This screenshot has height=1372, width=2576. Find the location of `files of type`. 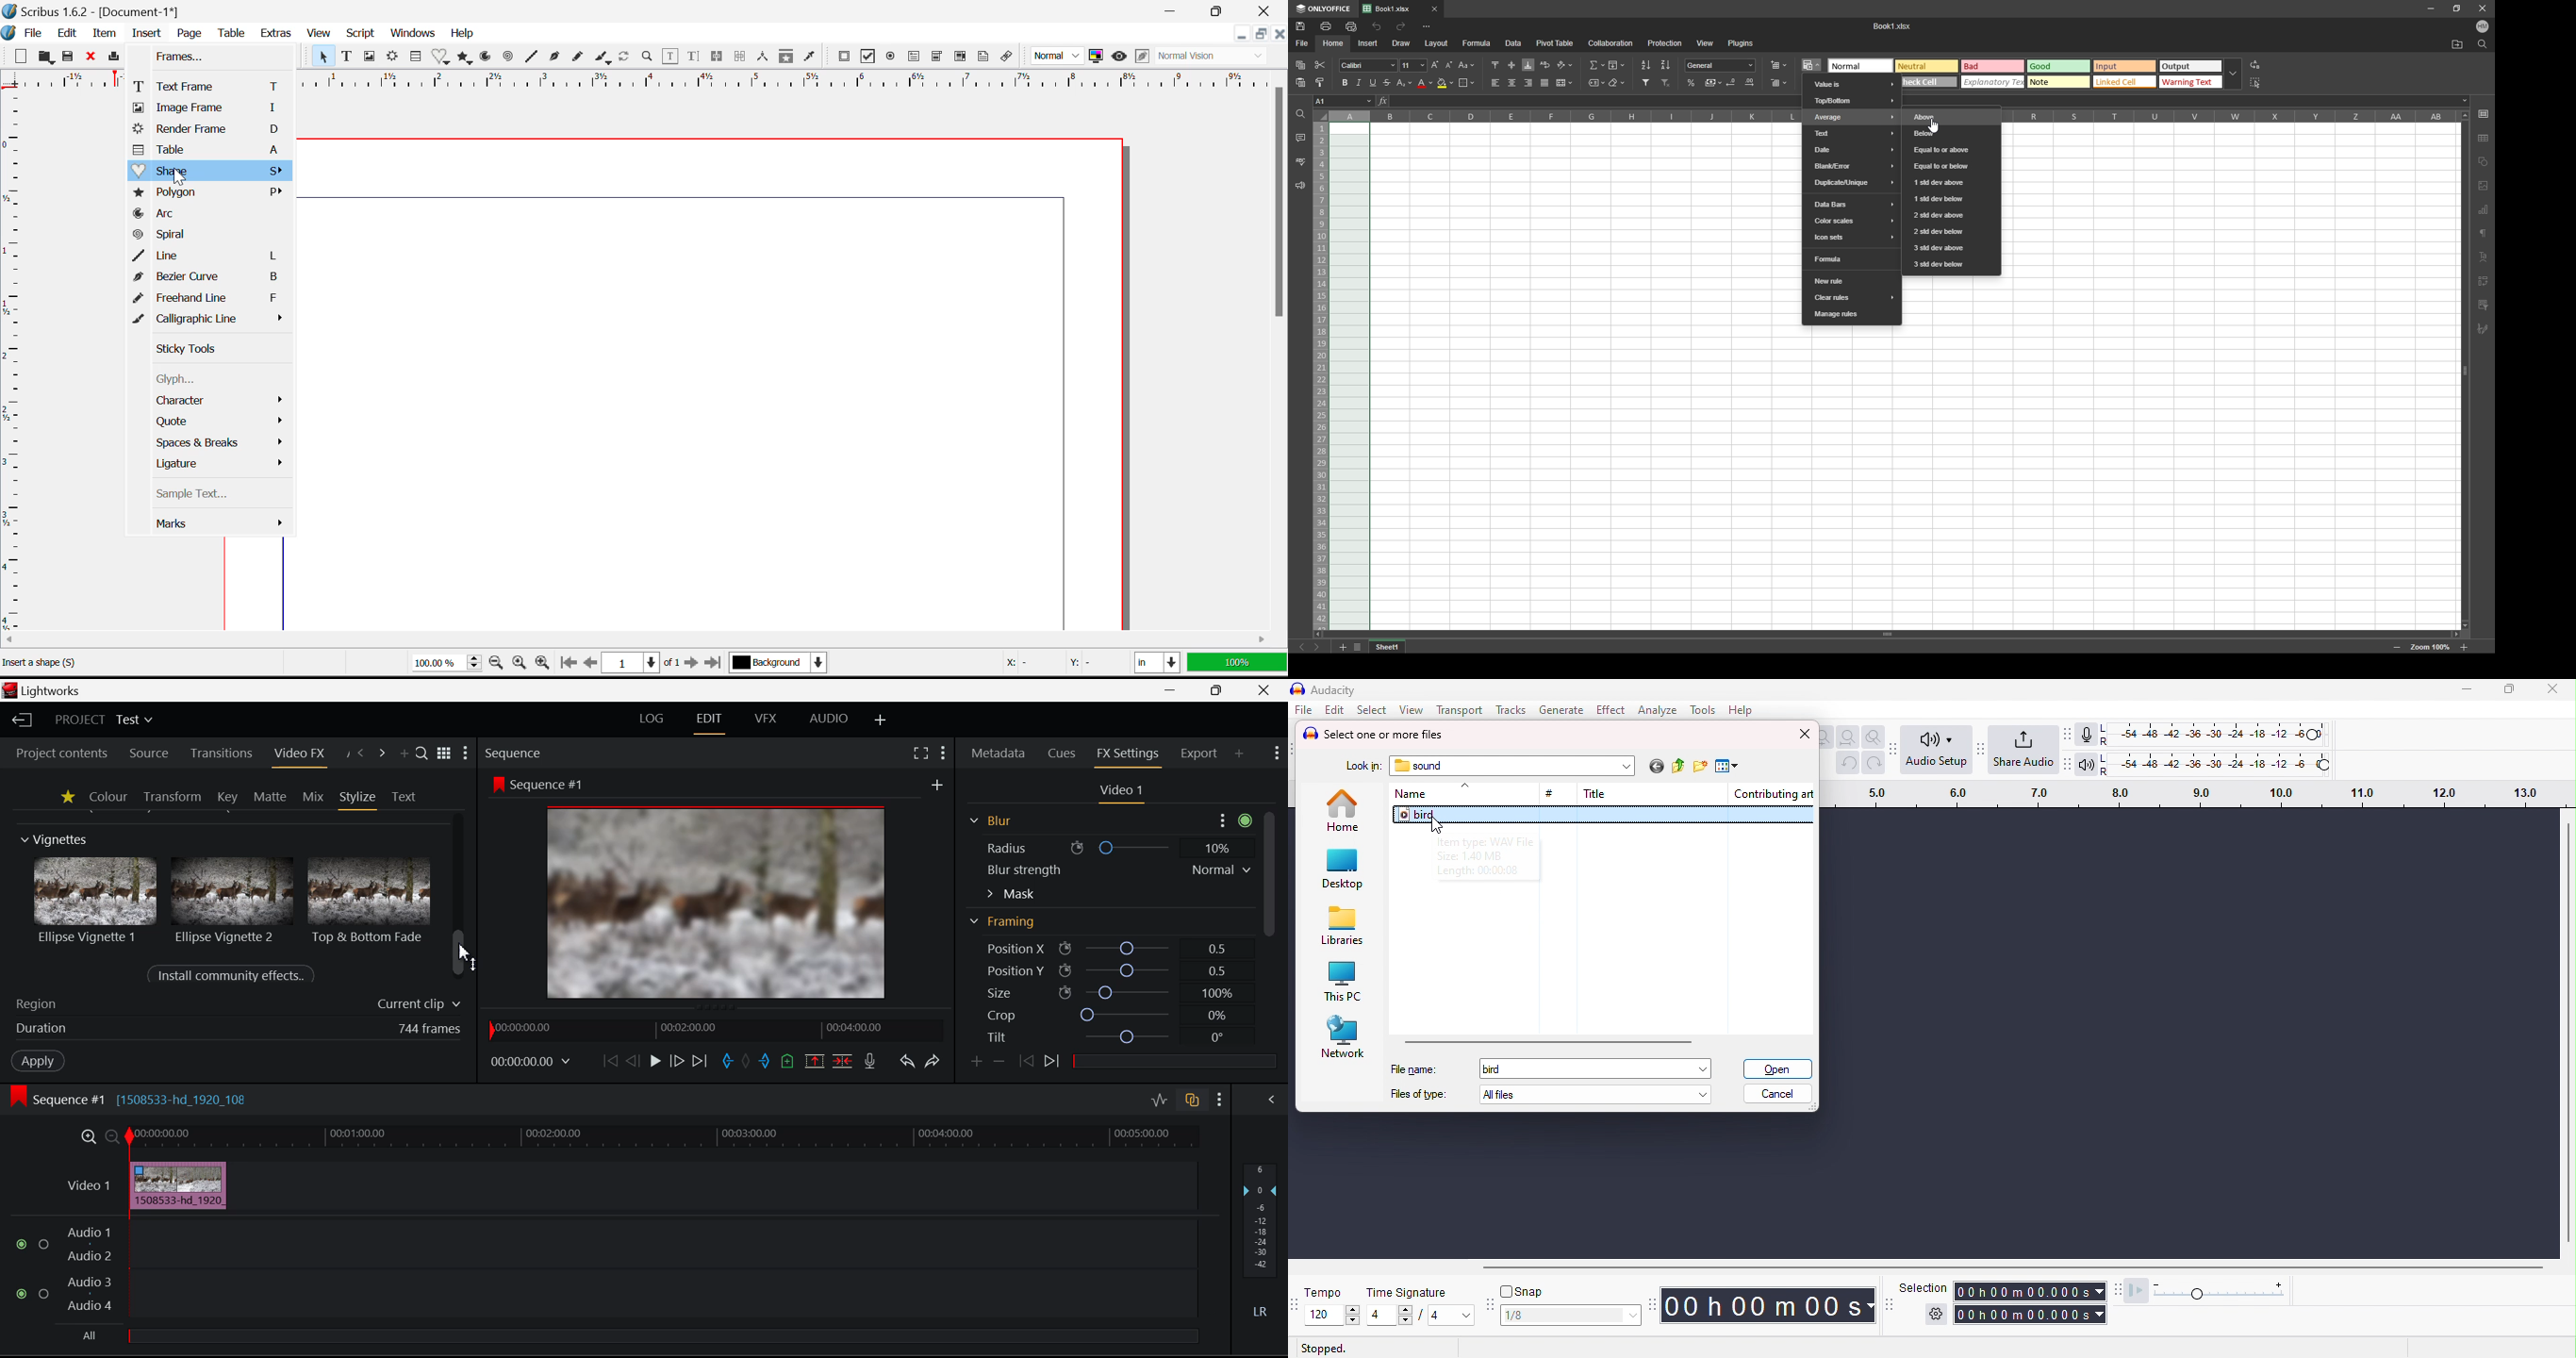

files of type is located at coordinates (1418, 1094).